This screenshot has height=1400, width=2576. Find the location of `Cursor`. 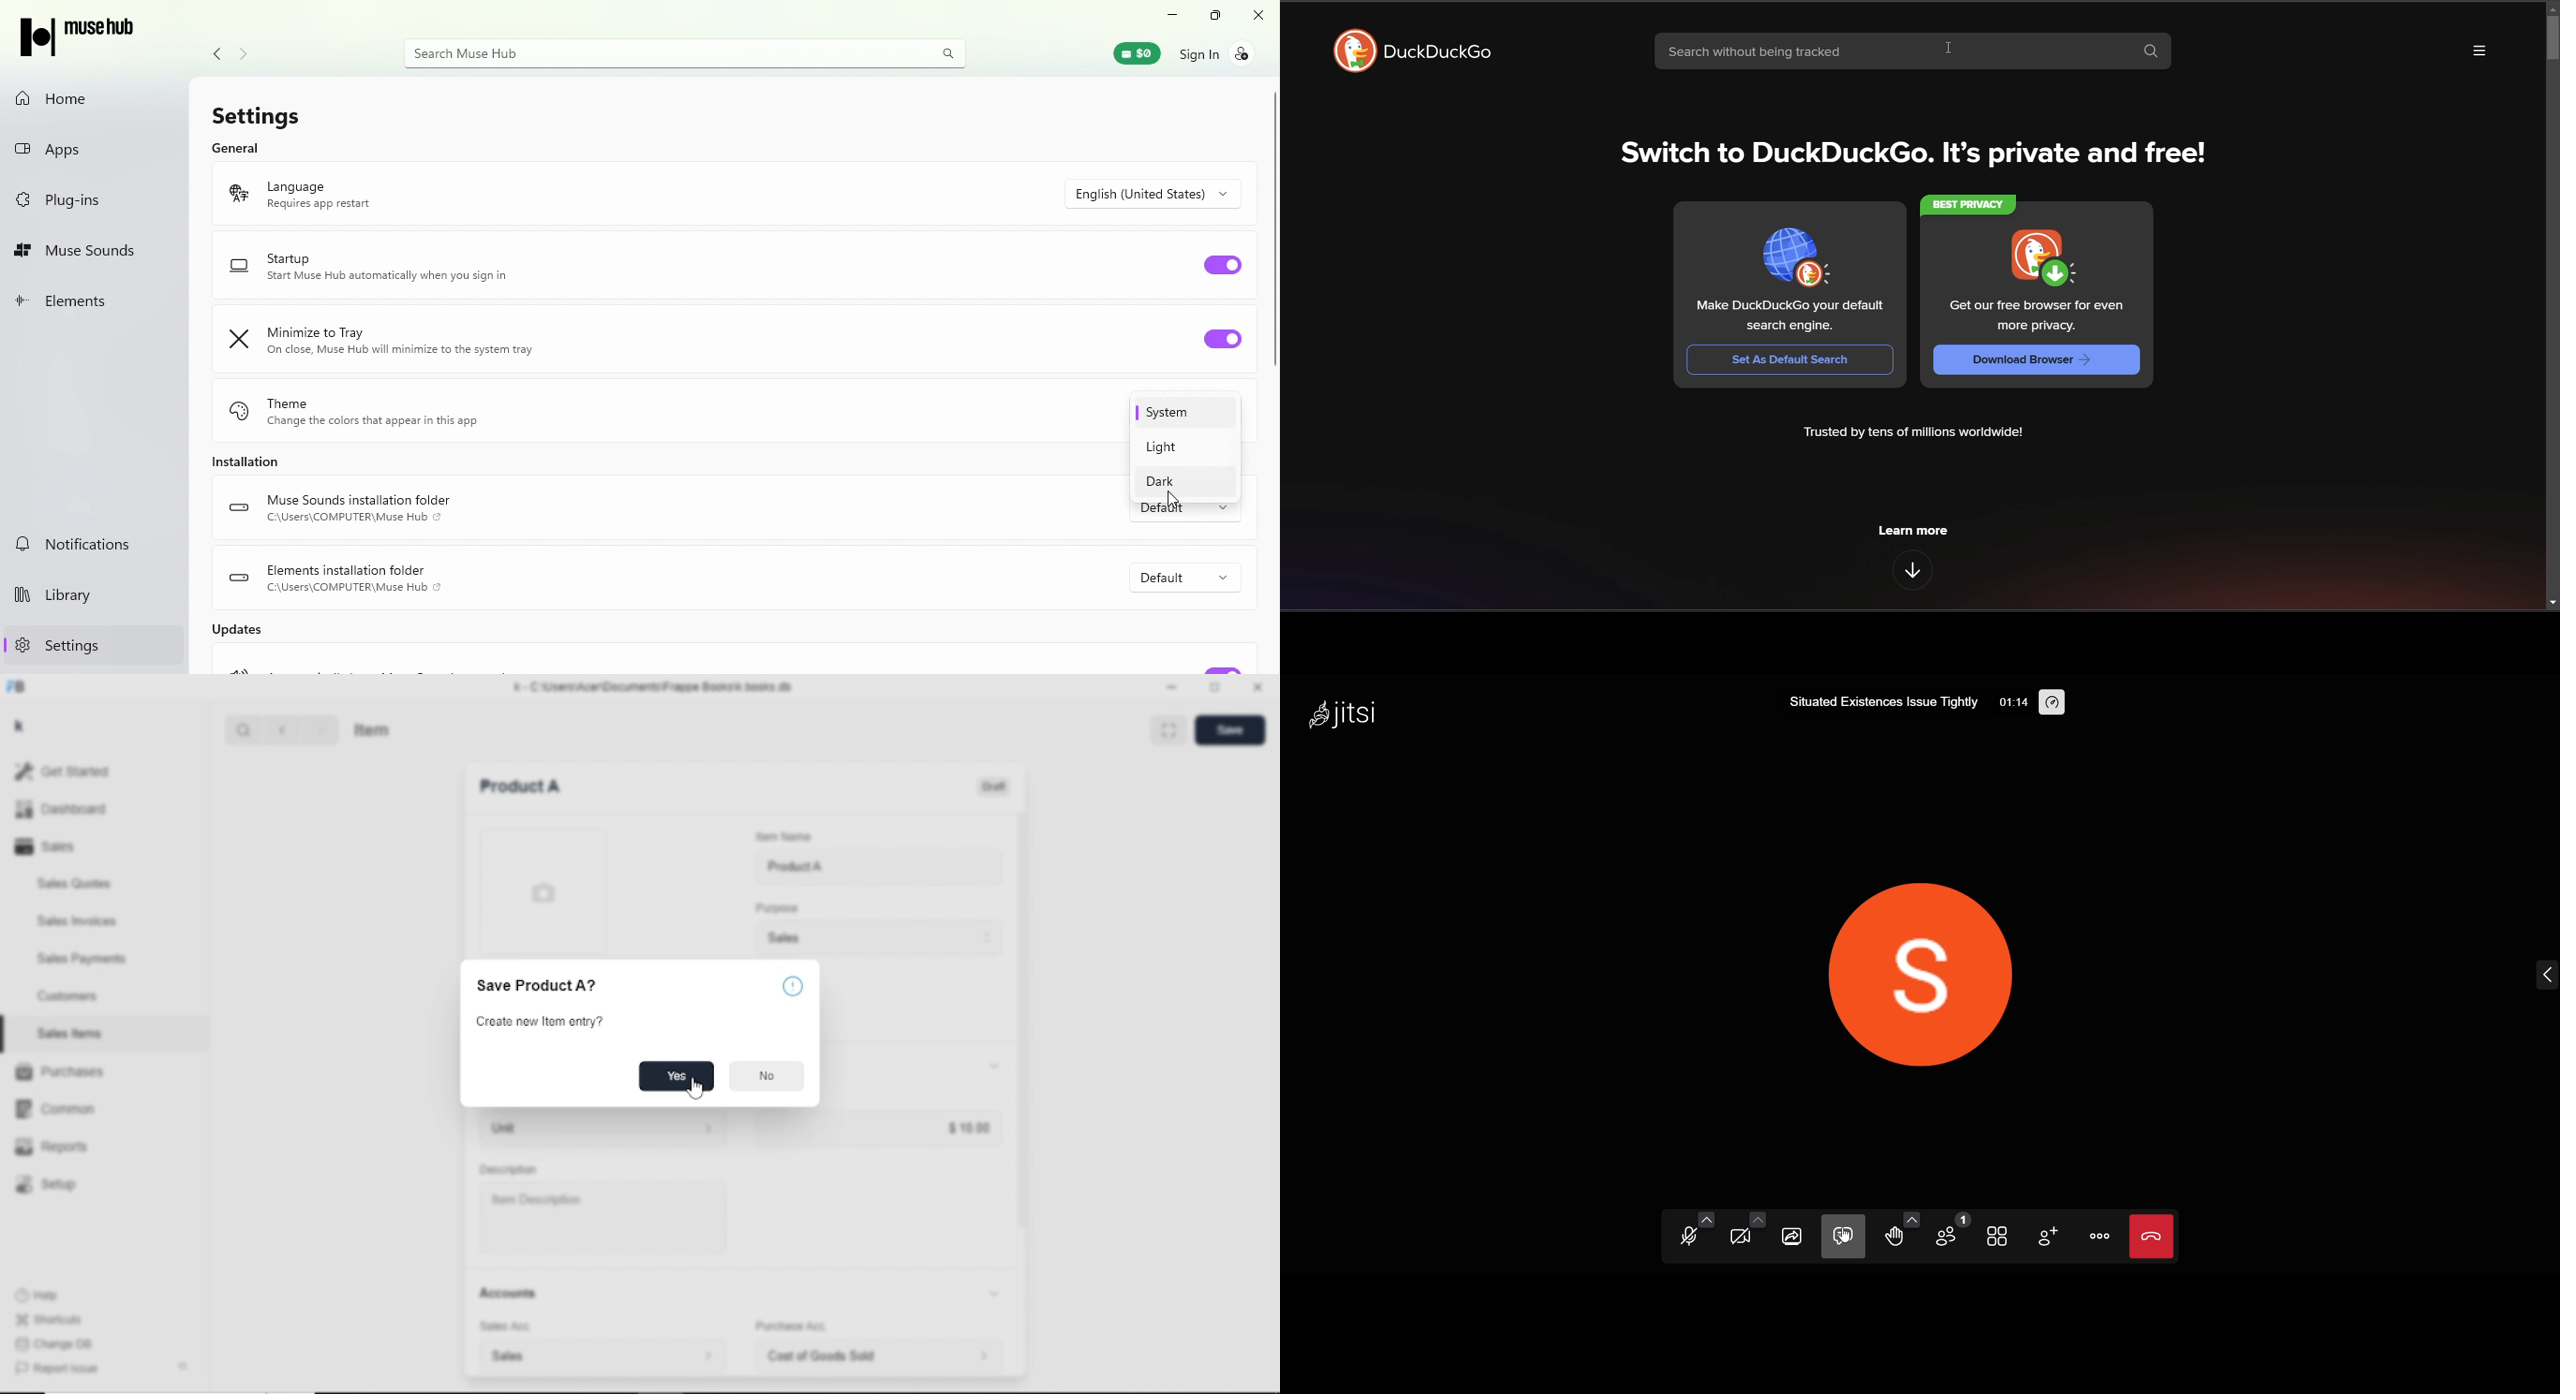

Cursor is located at coordinates (696, 1089).